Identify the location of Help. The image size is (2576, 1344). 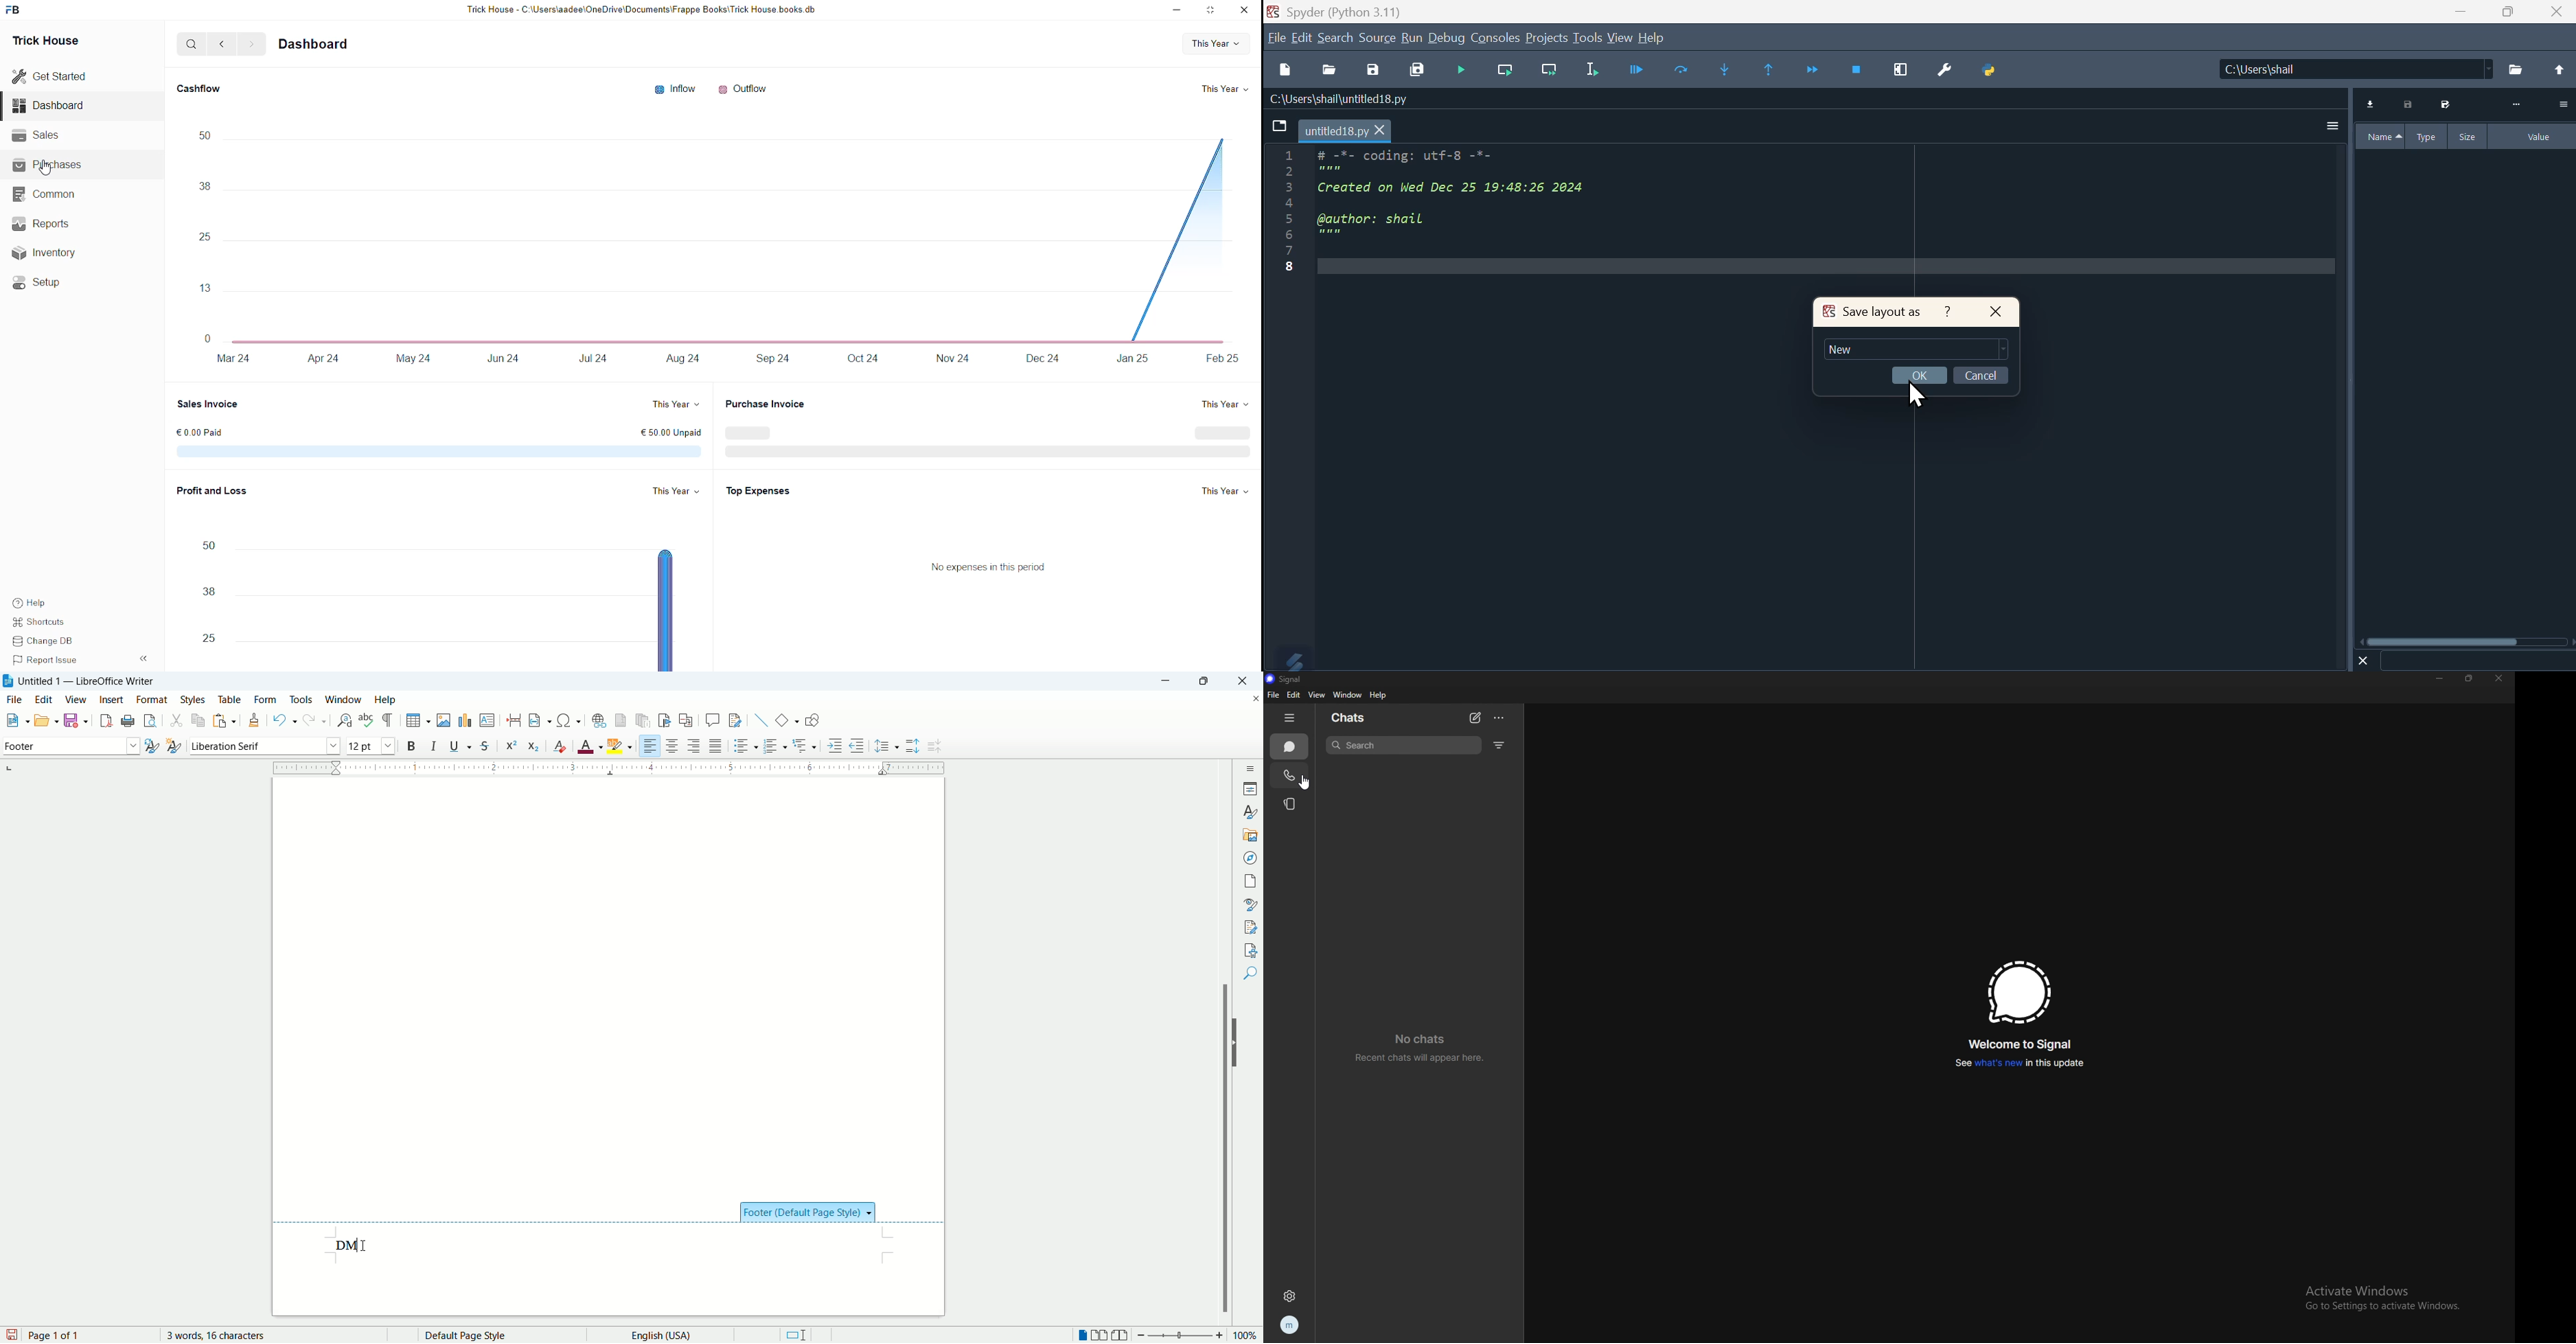
(29, 603).